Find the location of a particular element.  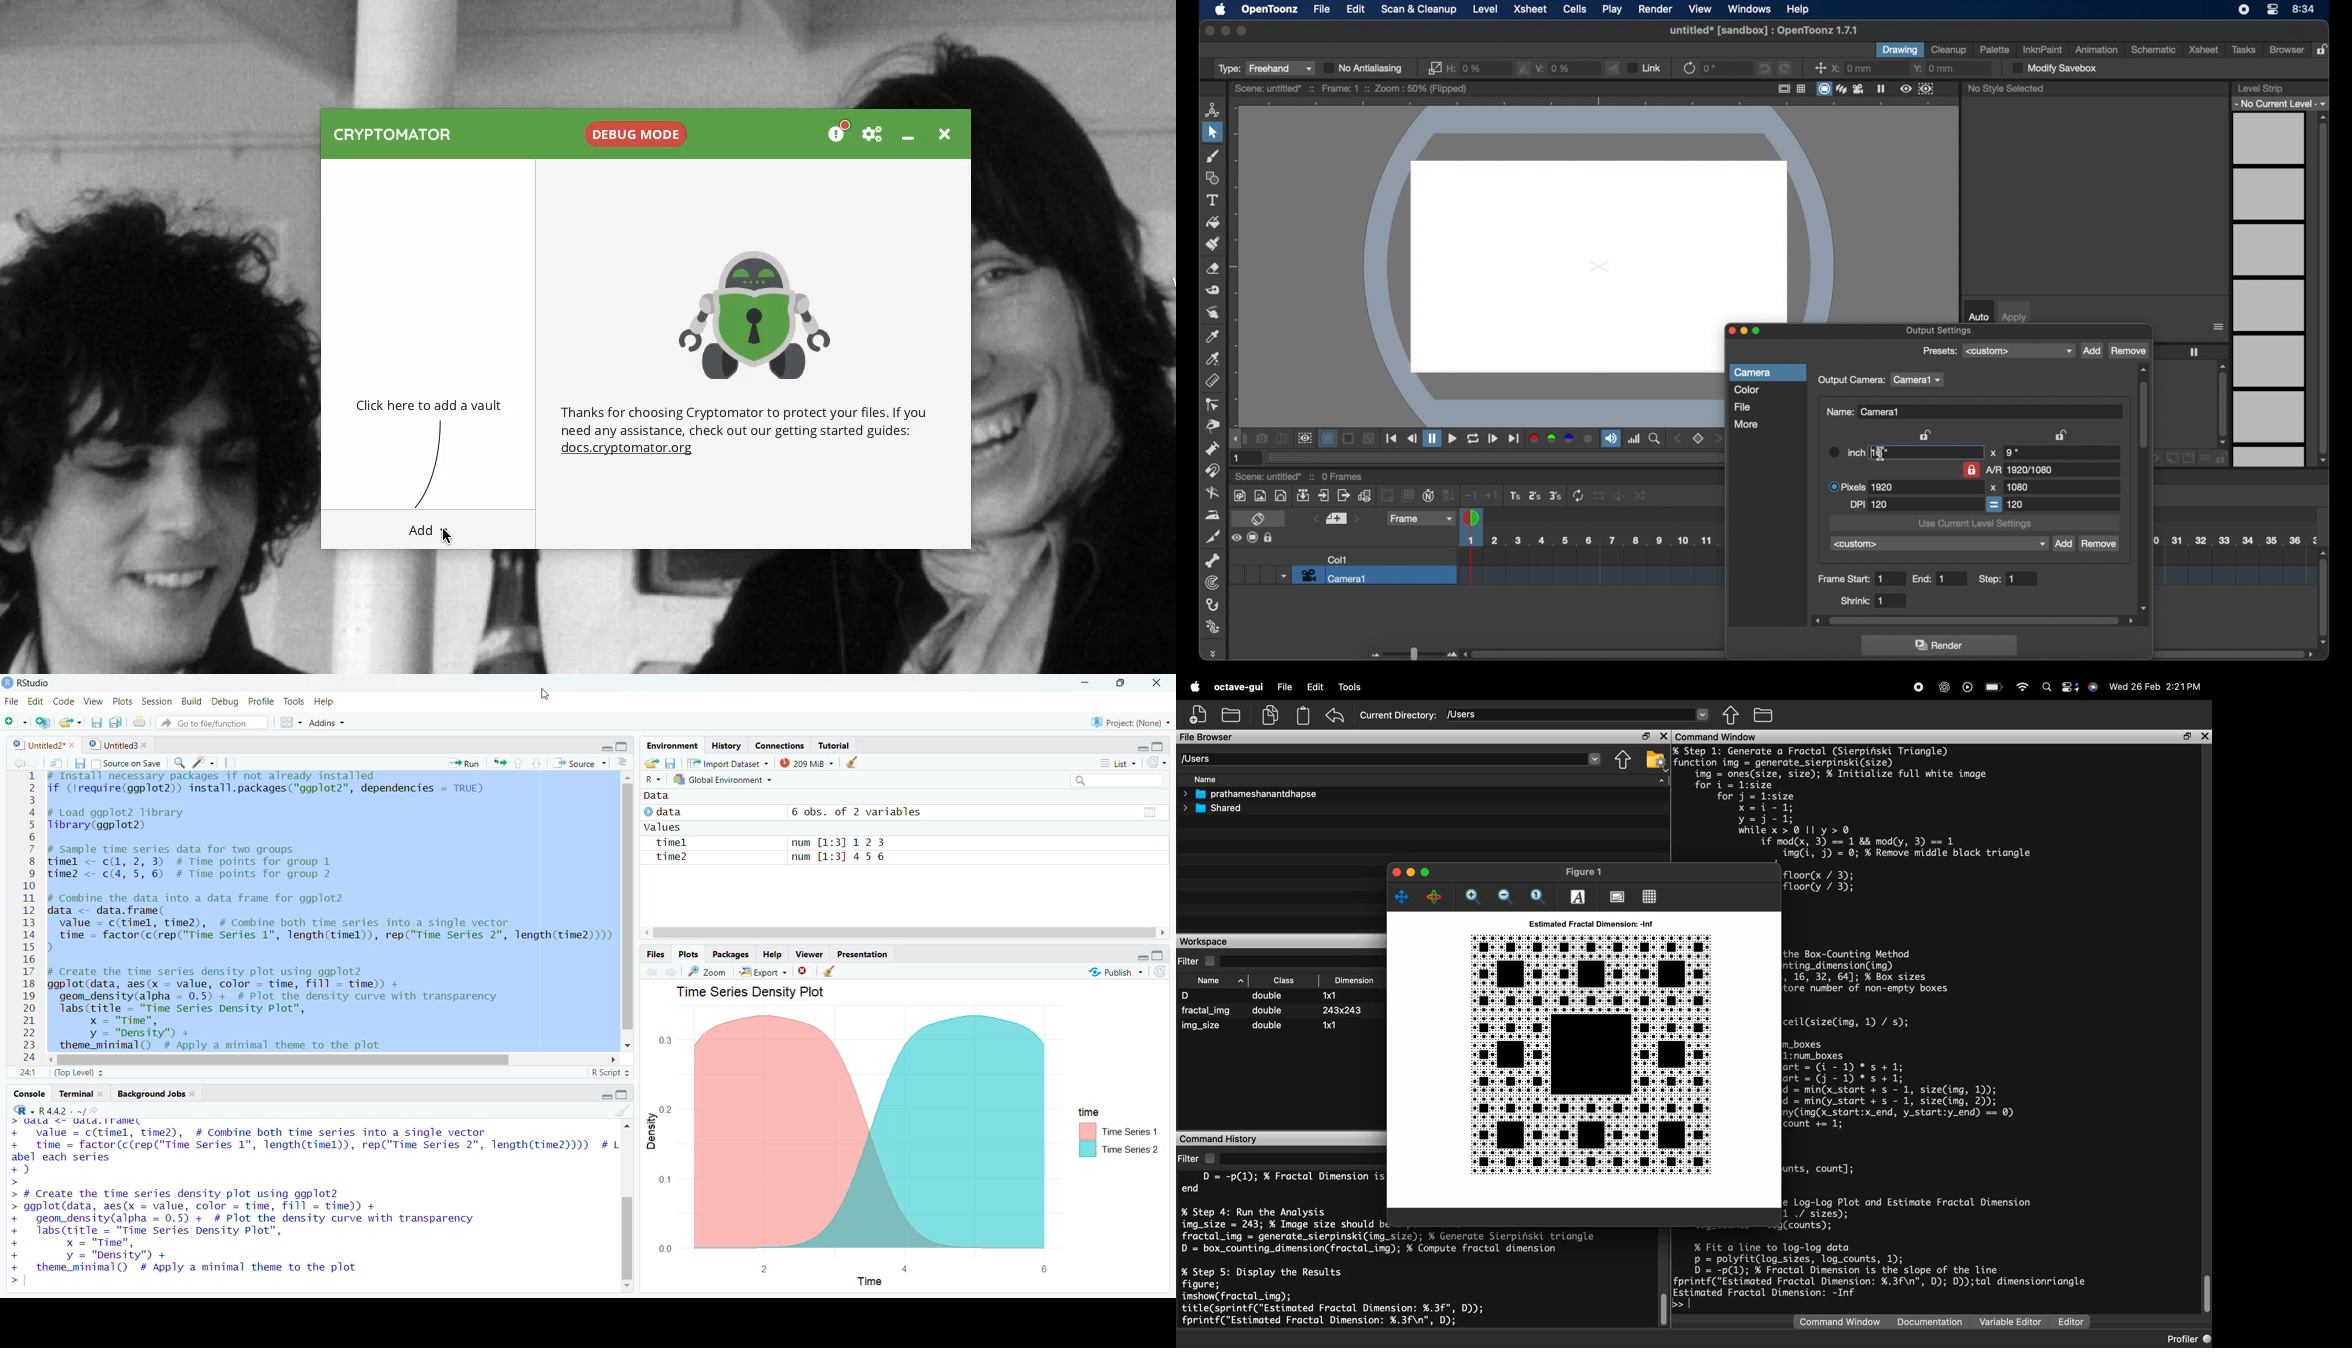

Minimize is located at coordinates (1140, 746).